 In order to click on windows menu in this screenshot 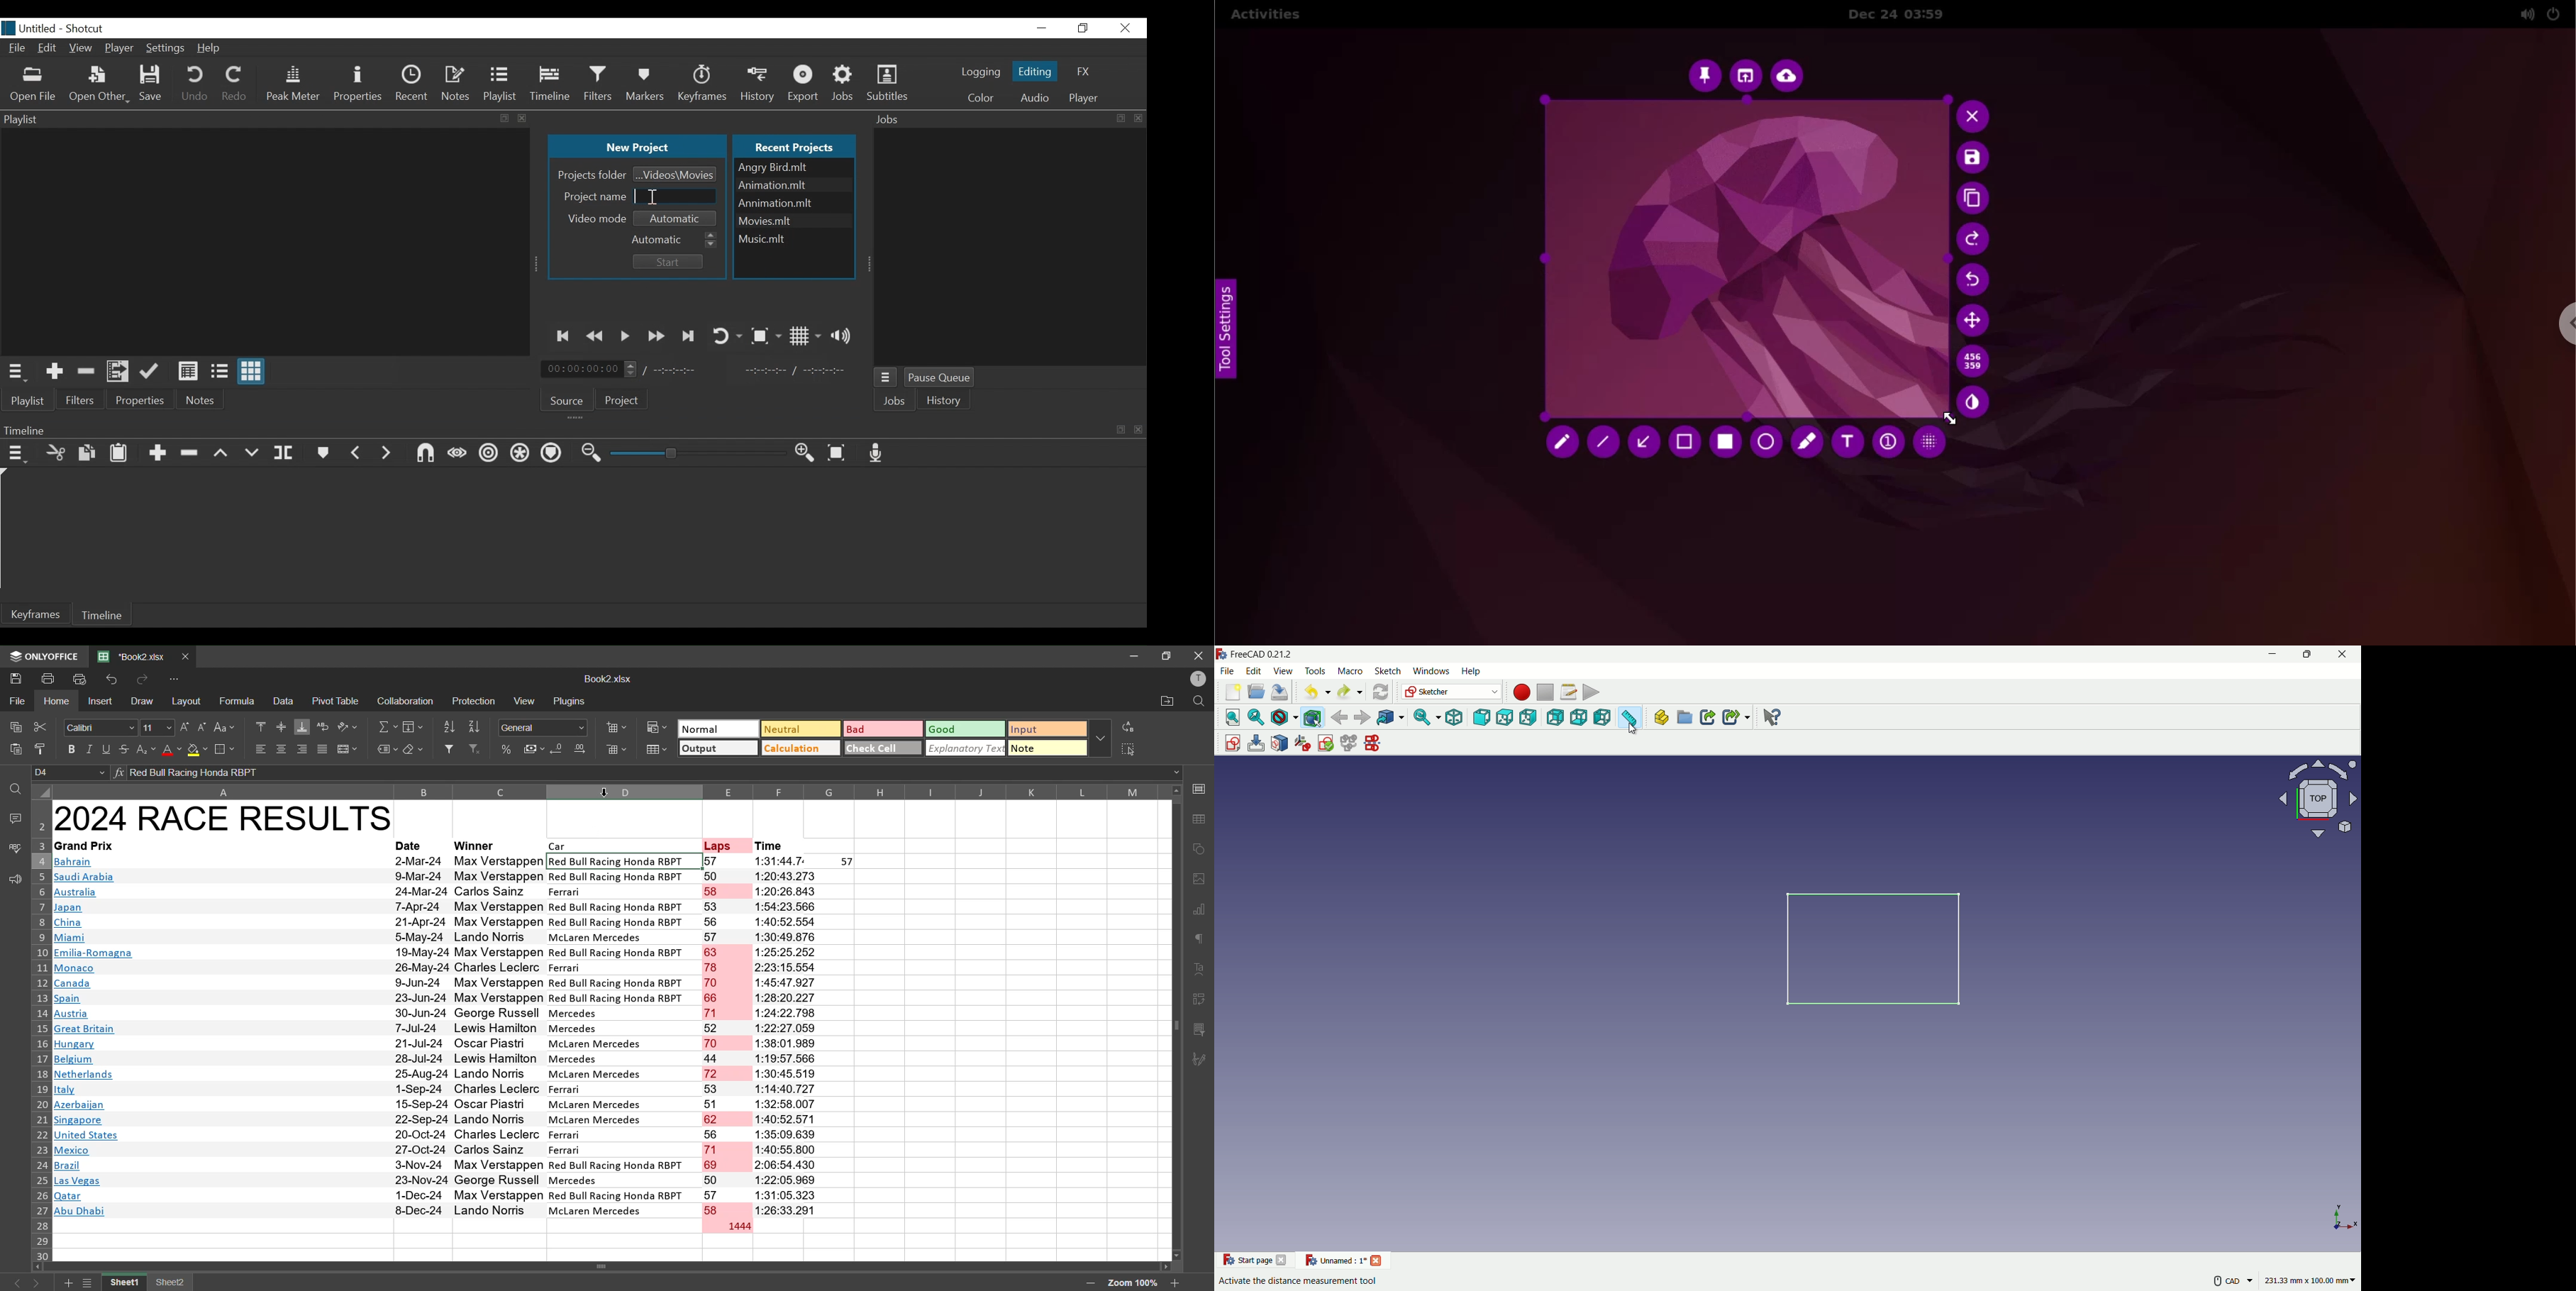, I will do `click(1431, 671)`.